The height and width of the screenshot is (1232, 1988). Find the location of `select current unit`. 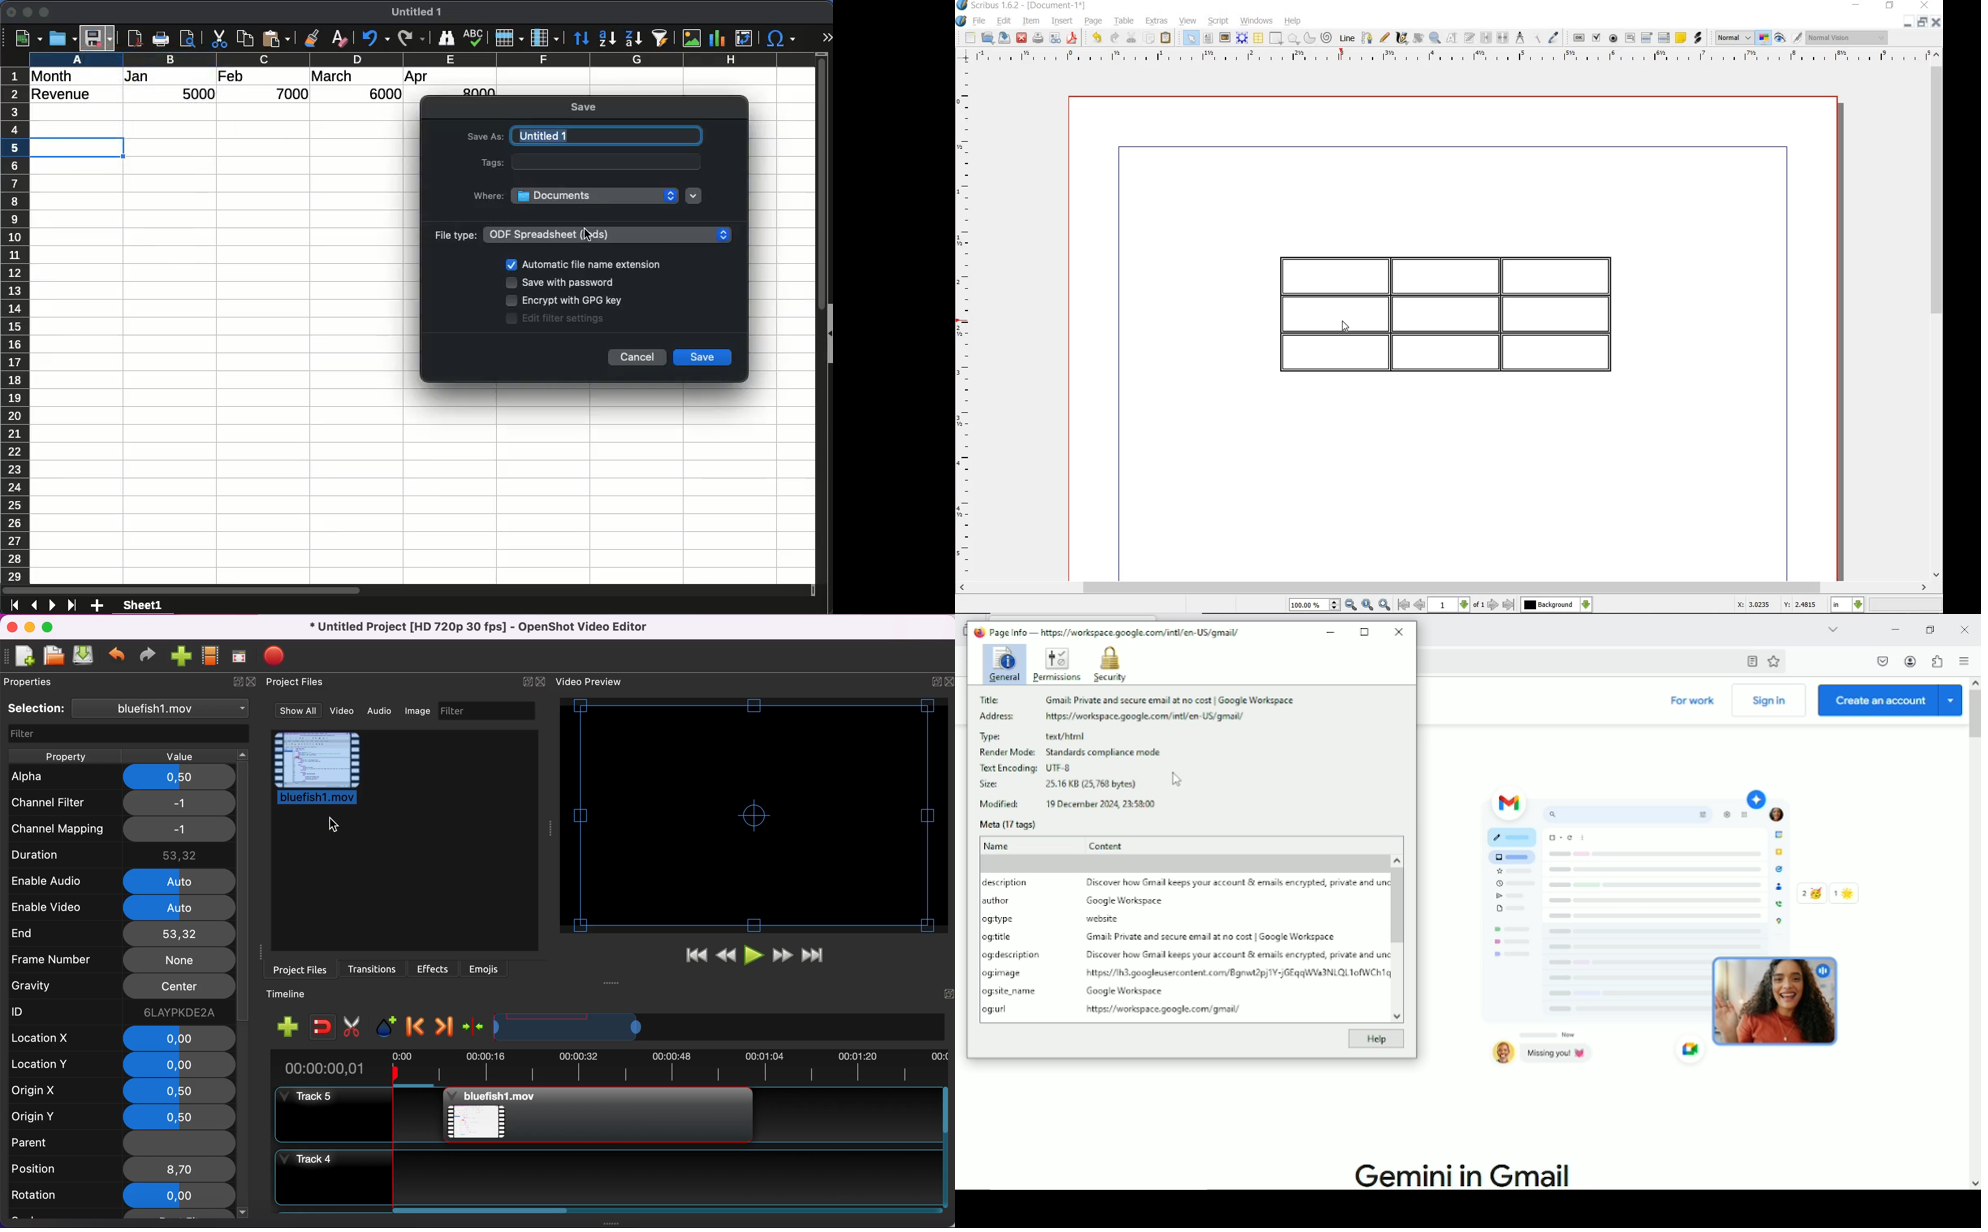

select current unit is located at coordinates (1847, 605).